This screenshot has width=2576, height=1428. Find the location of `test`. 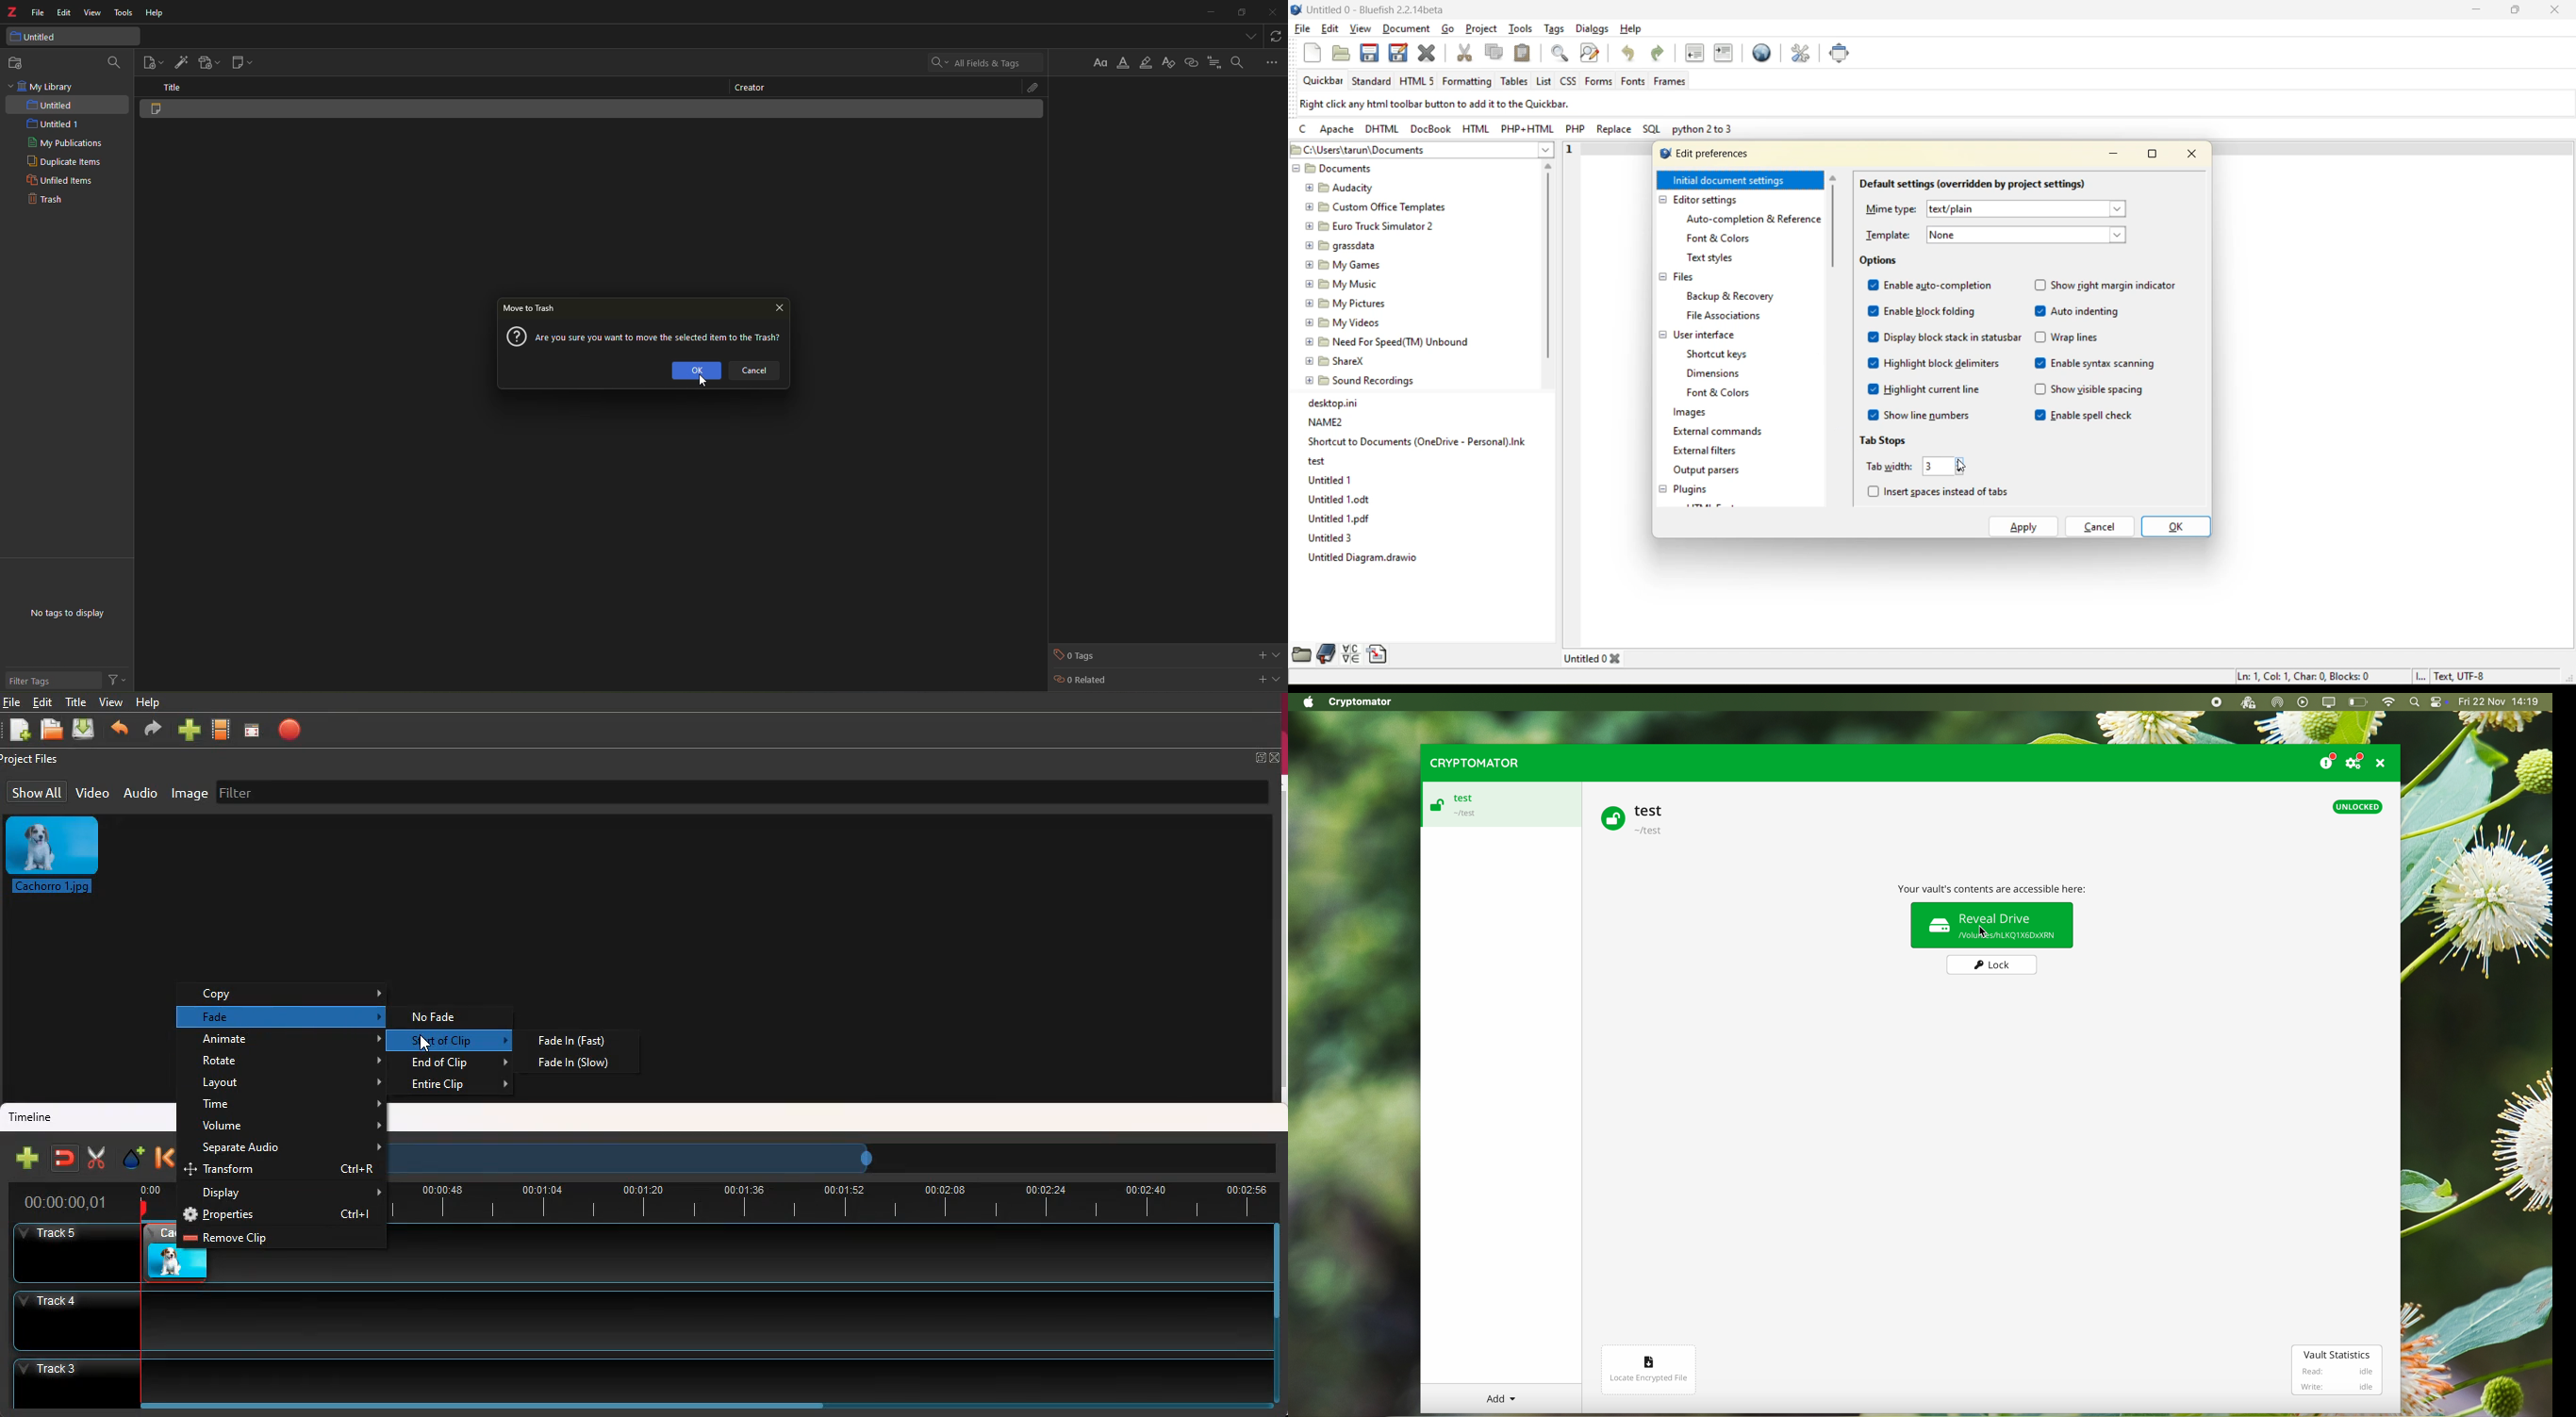

test is located at coordinates (1318, 460).